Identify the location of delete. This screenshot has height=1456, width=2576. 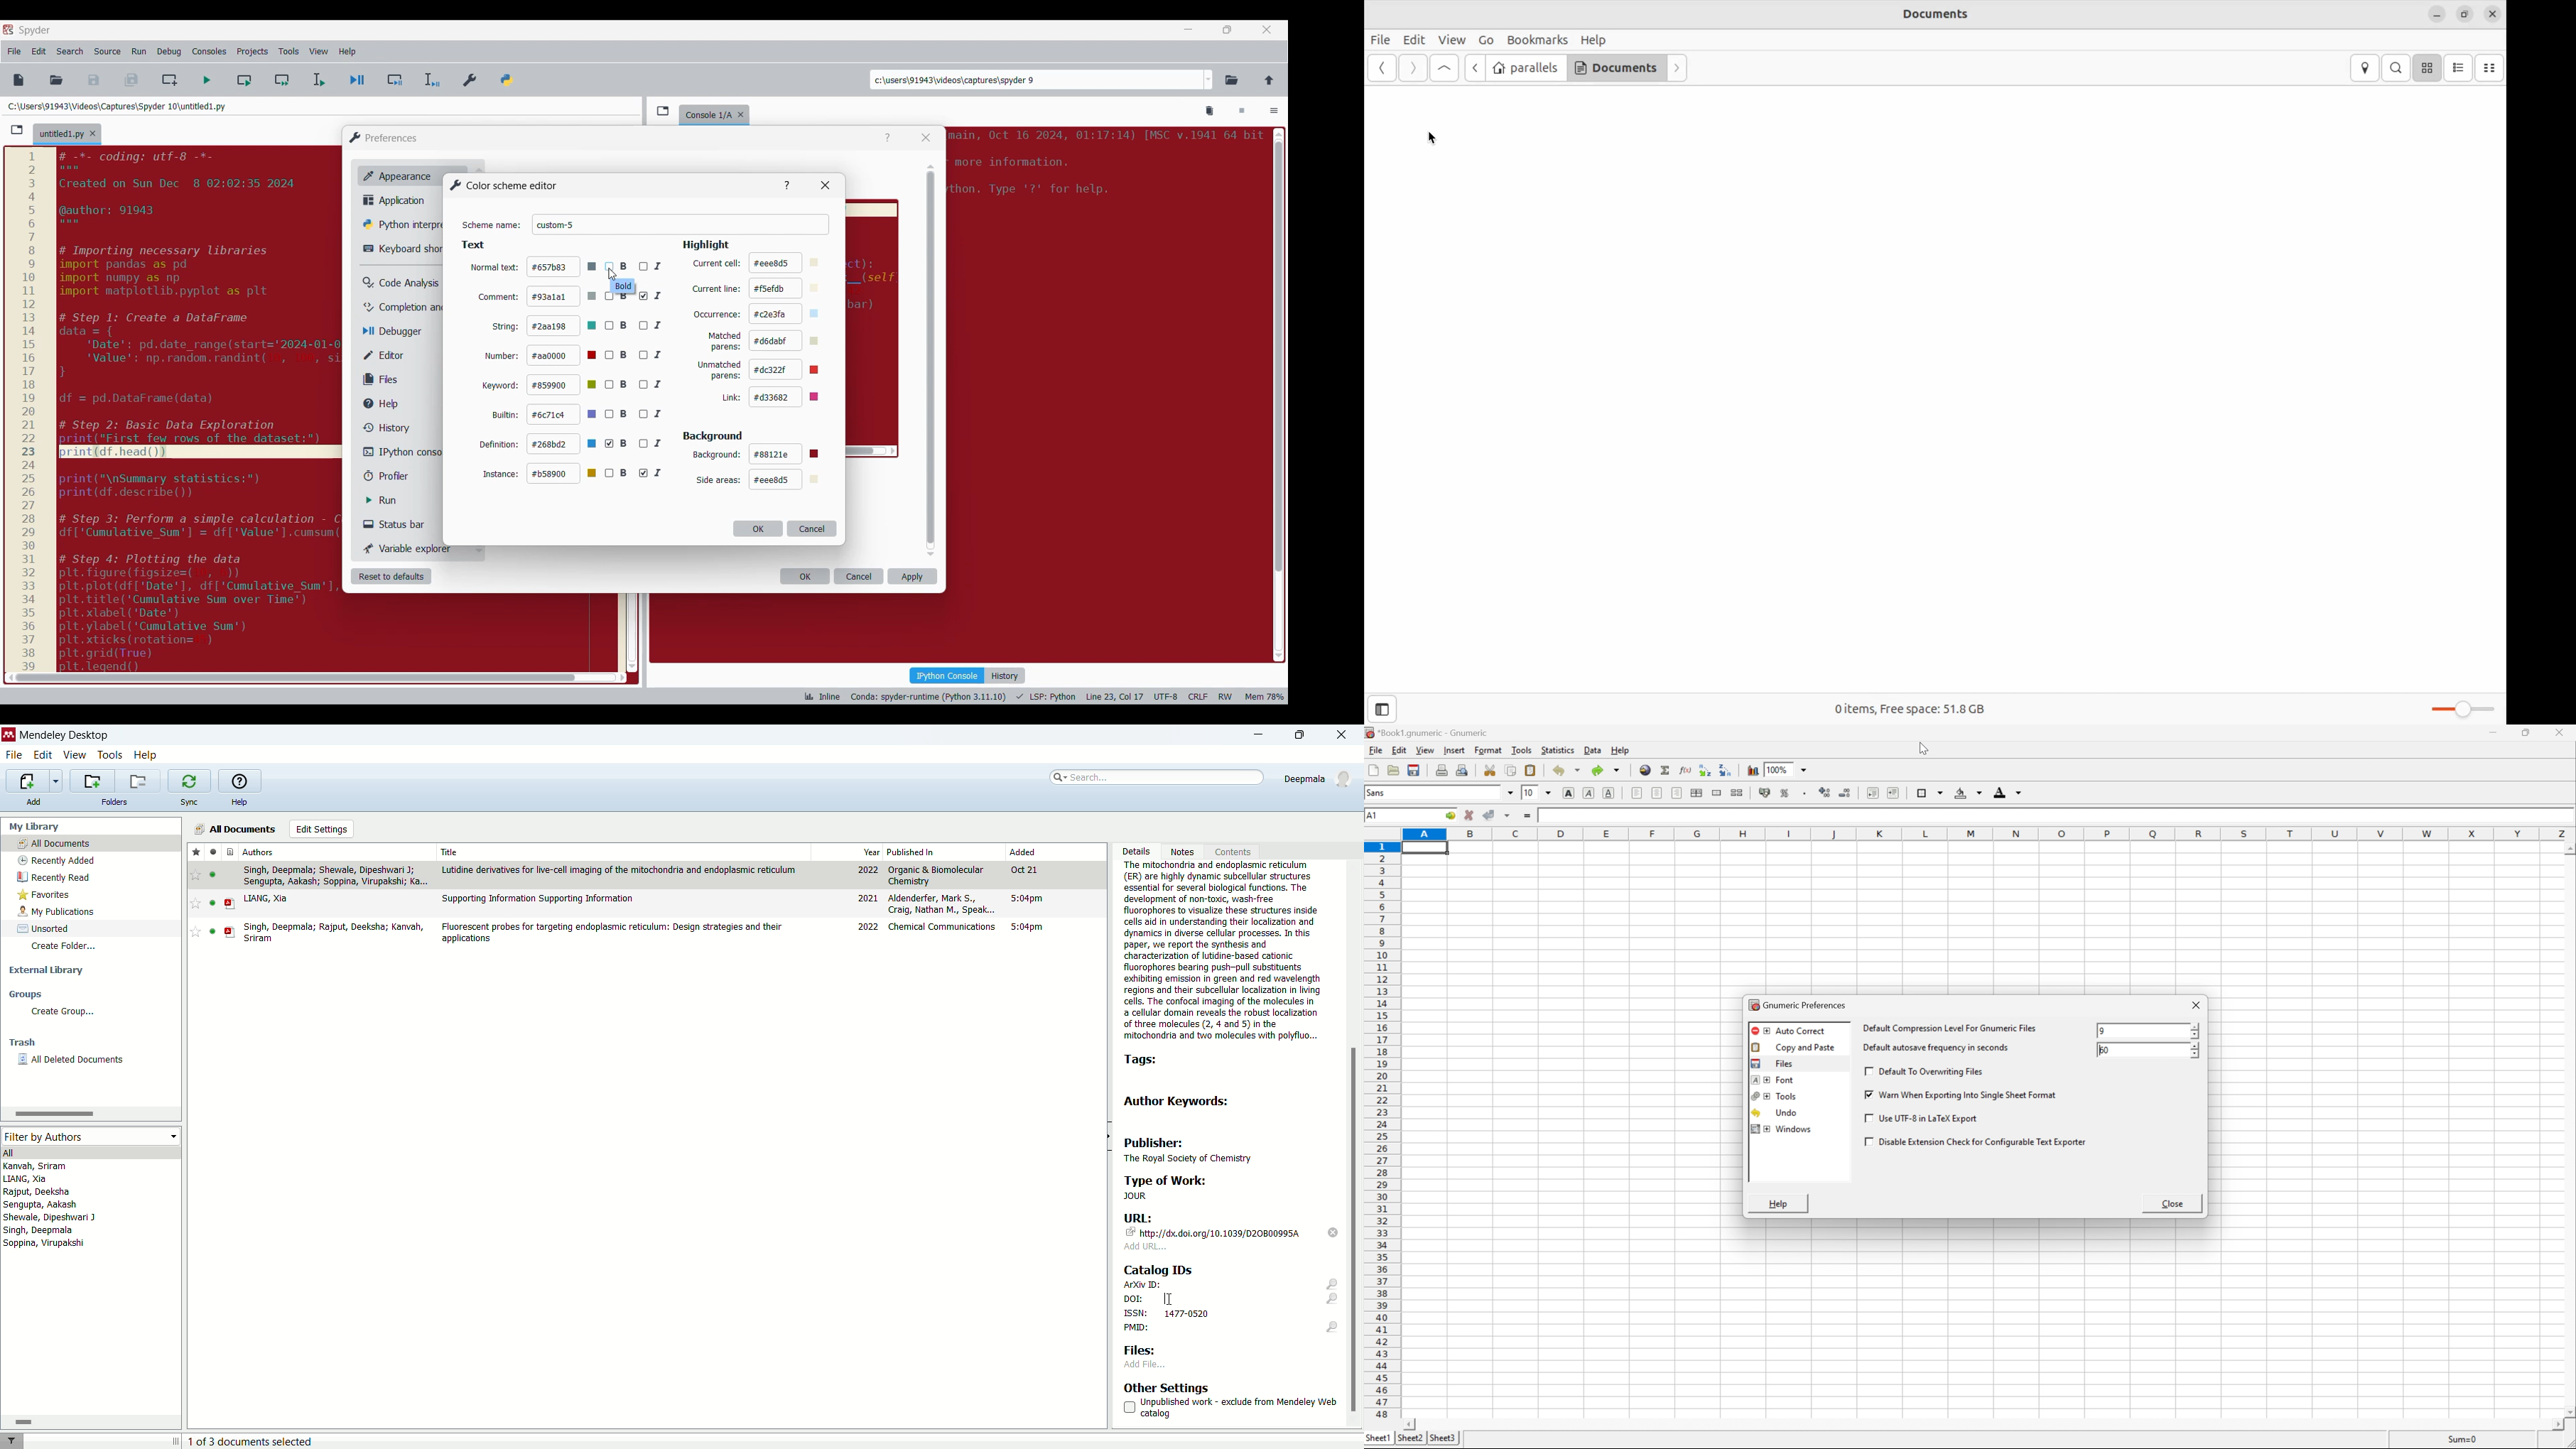
(1334, 1232).